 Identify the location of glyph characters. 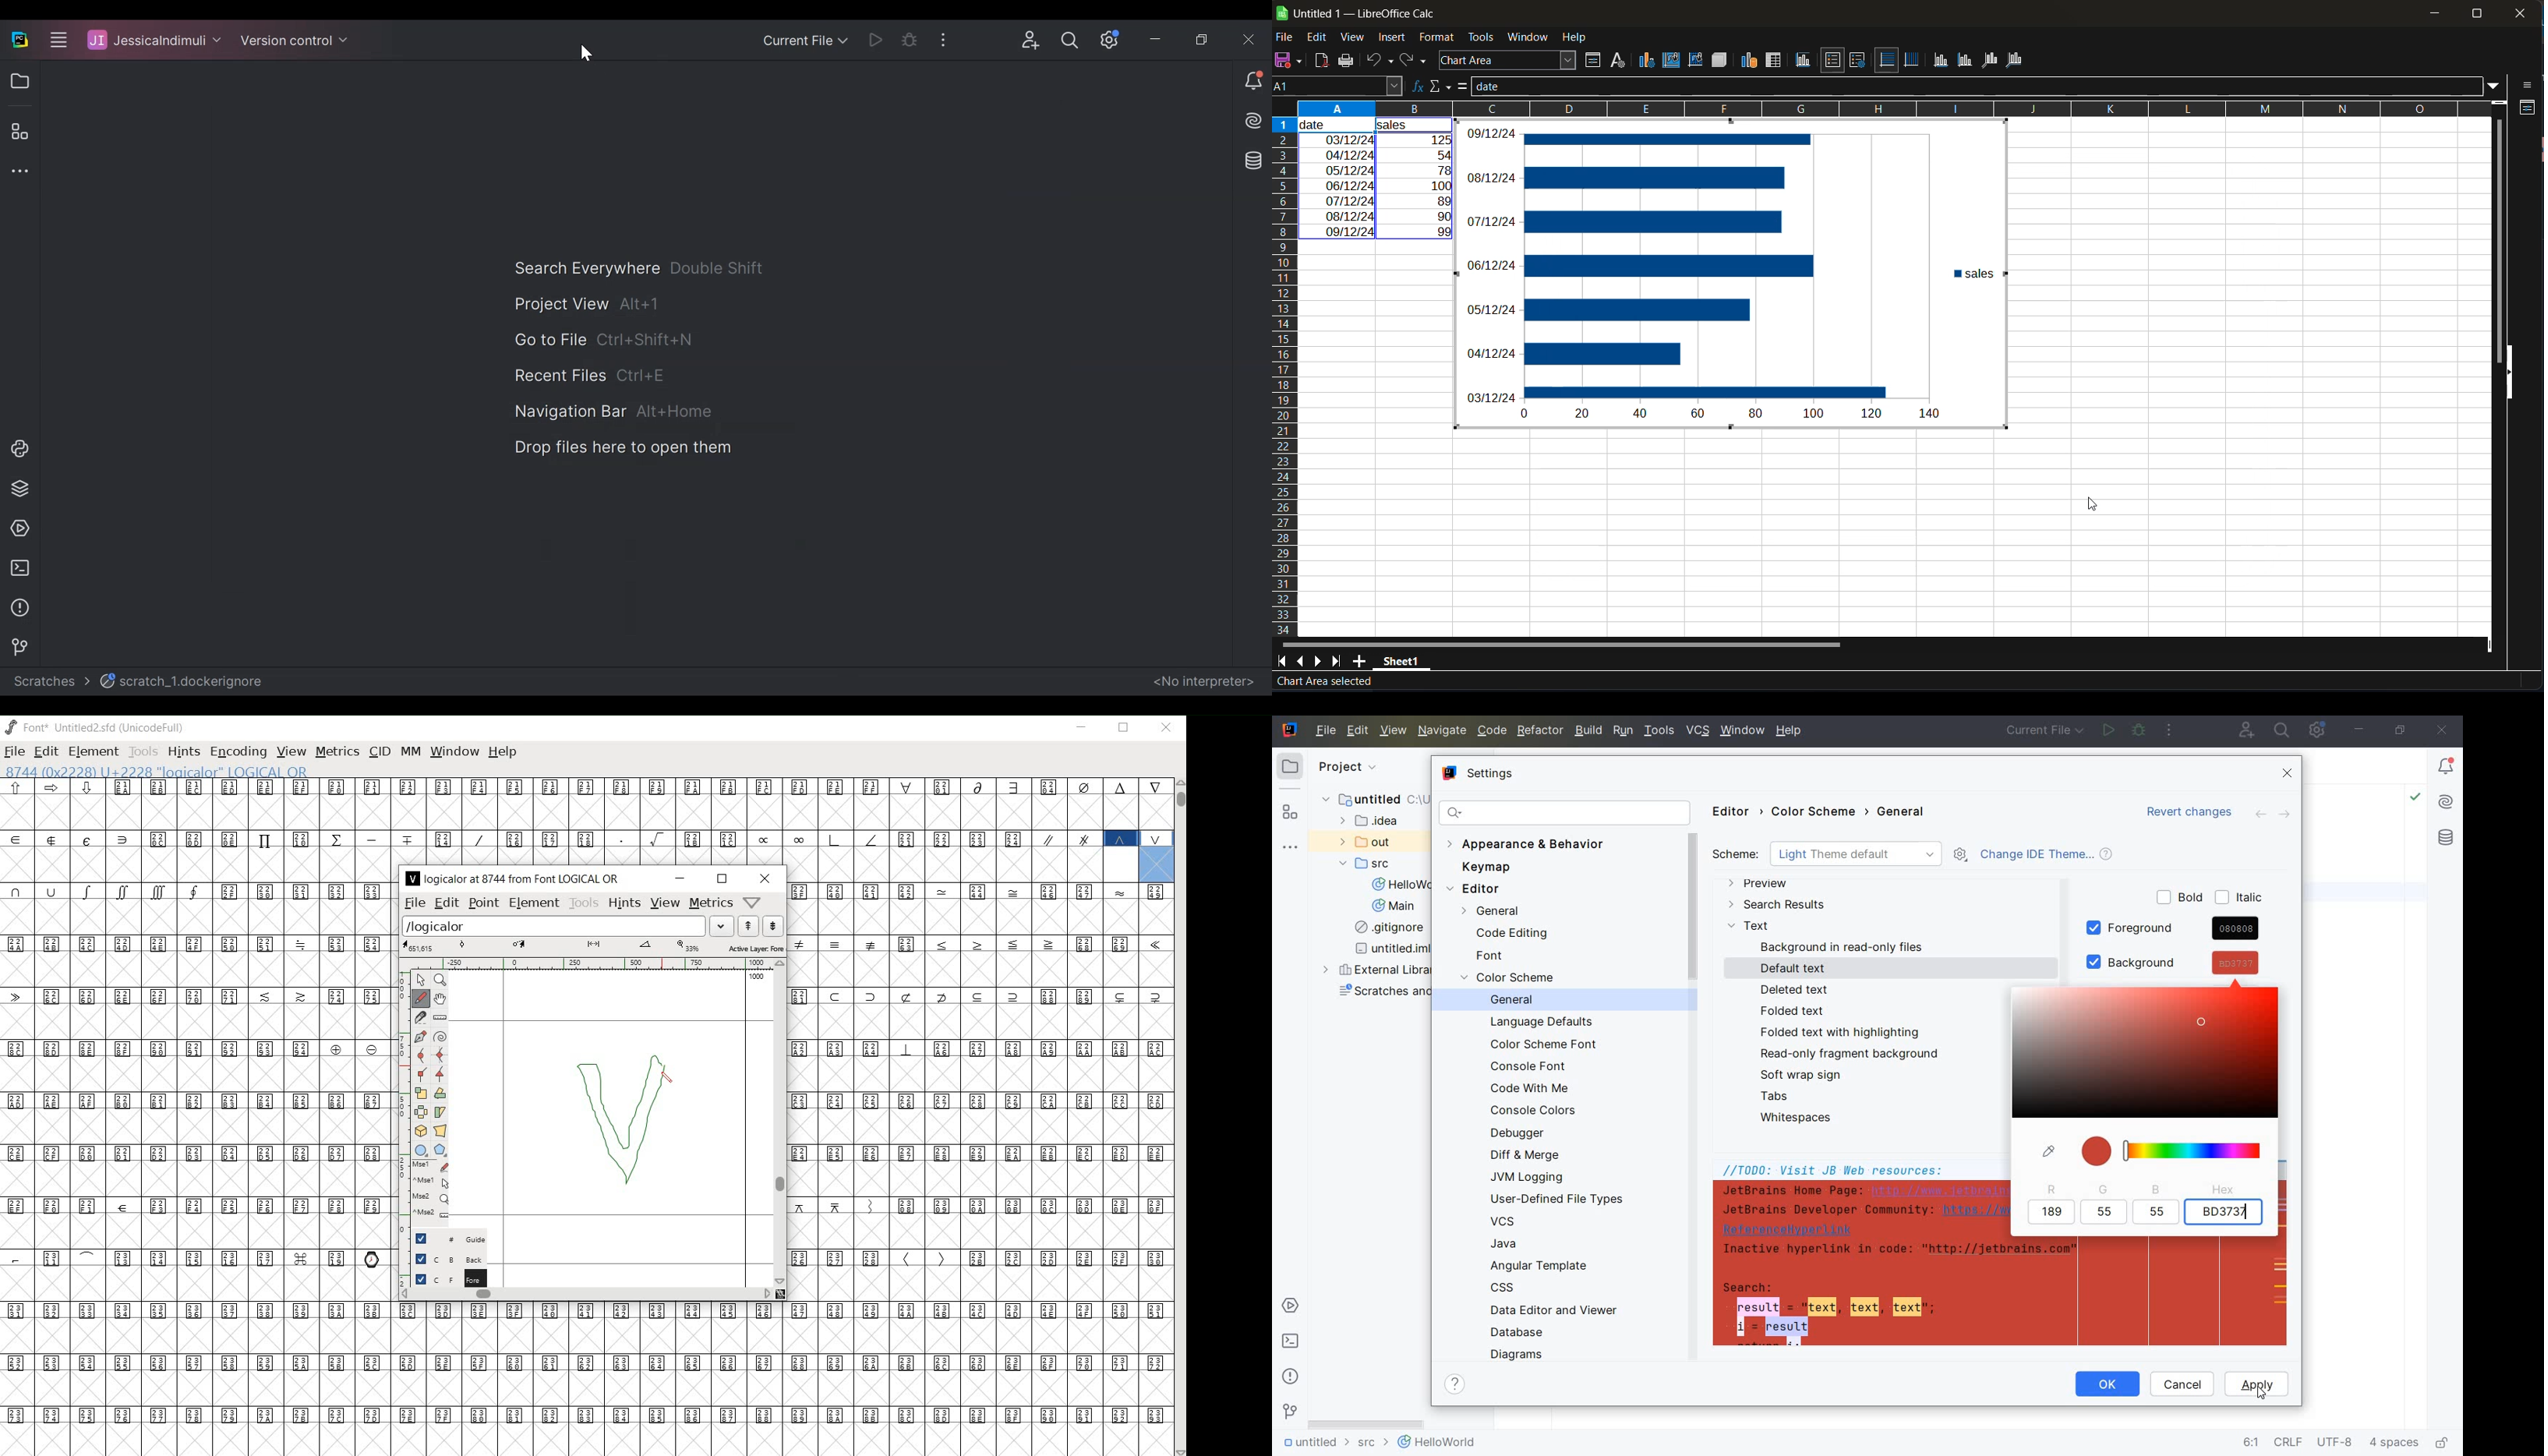
(764, 821).